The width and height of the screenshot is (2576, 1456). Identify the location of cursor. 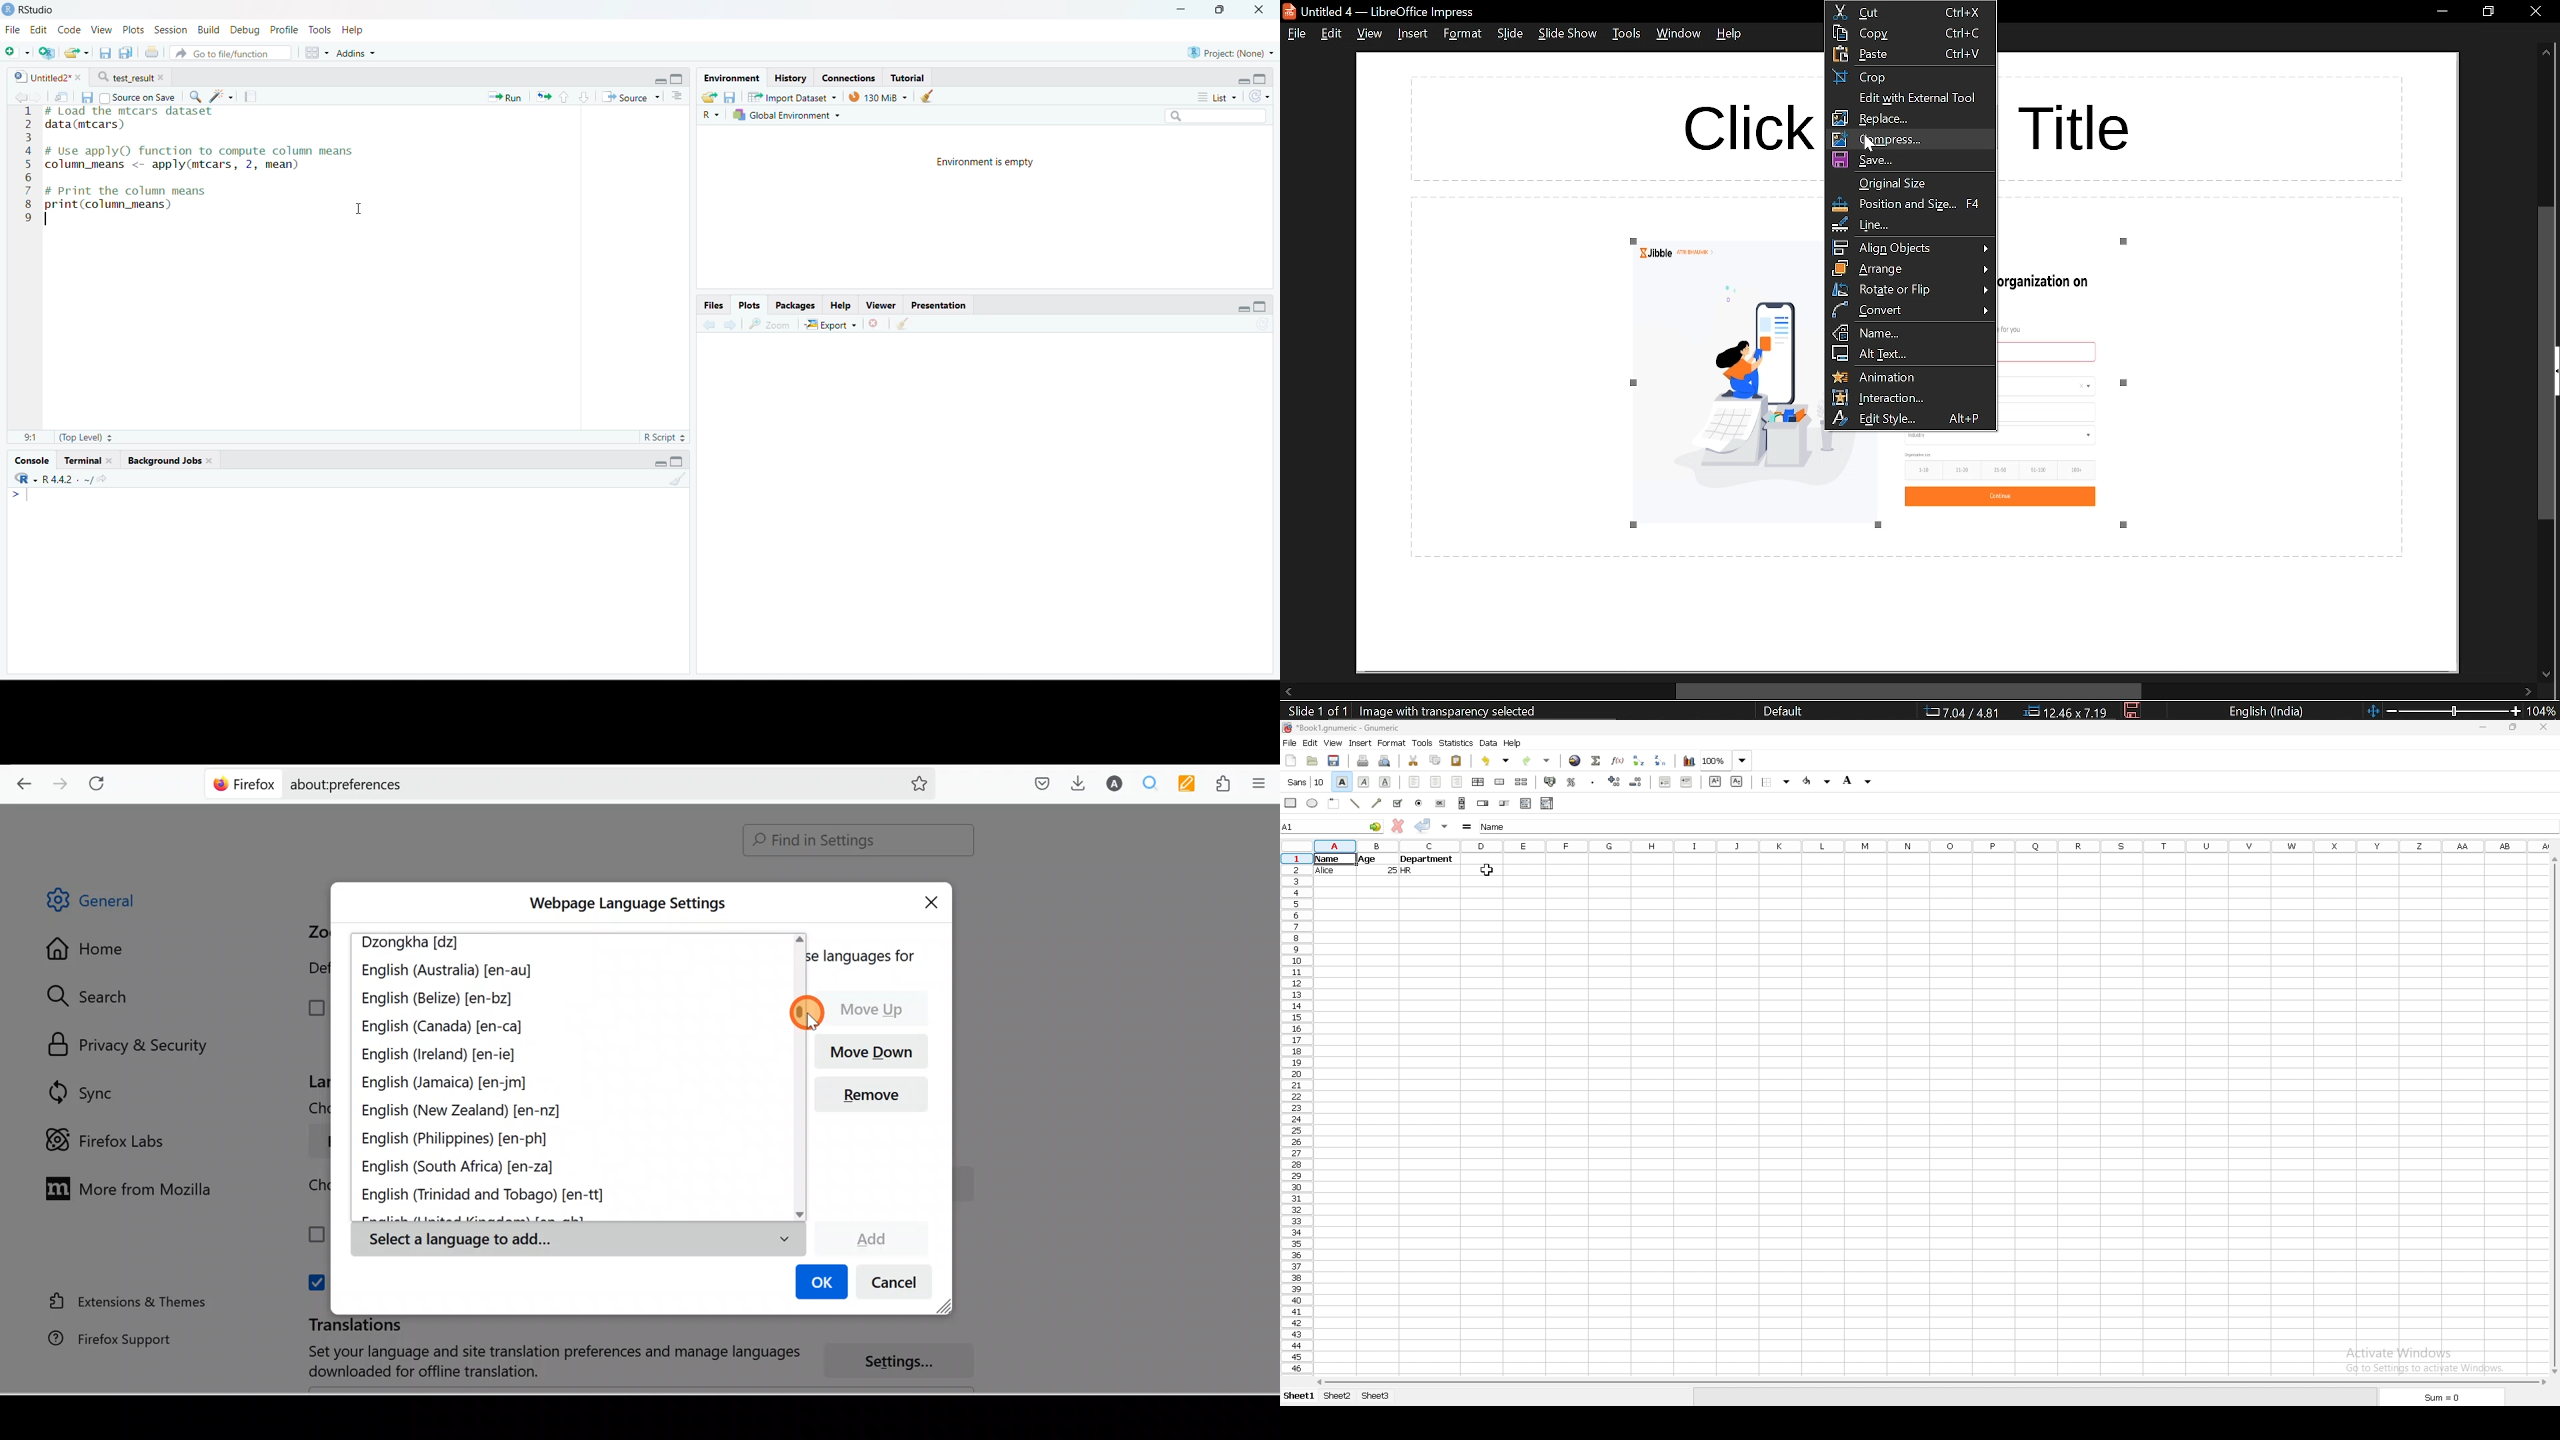
(805, 1013).